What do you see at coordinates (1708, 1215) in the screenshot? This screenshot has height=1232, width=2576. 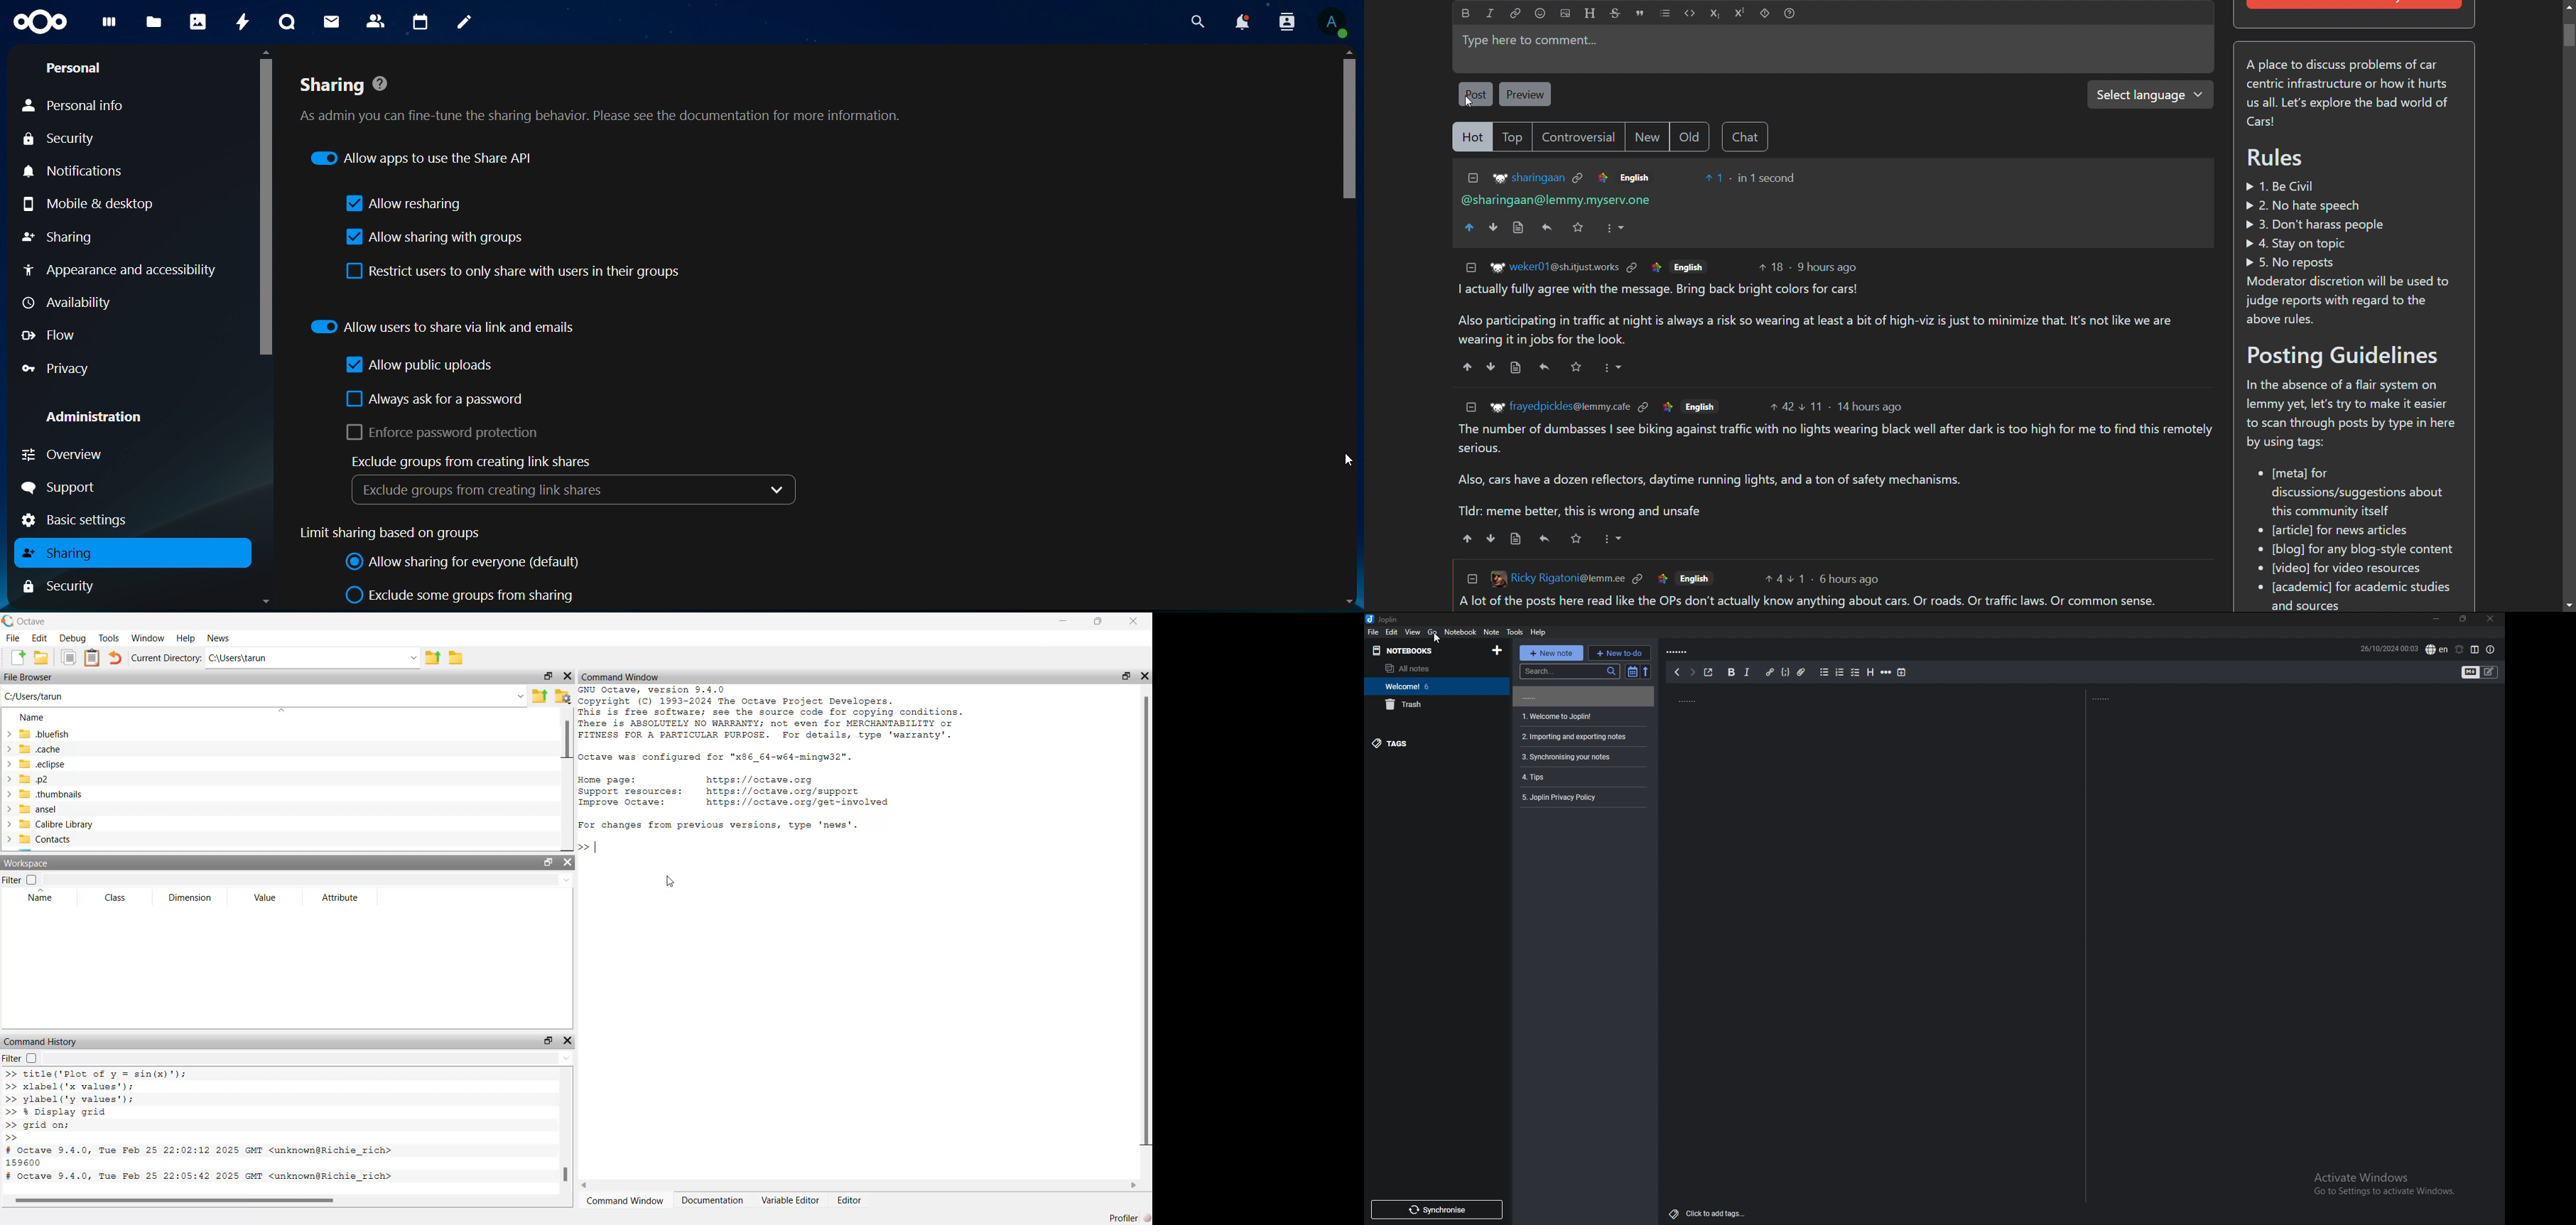 I see `add tags` at bounding box center [1708, 1215].